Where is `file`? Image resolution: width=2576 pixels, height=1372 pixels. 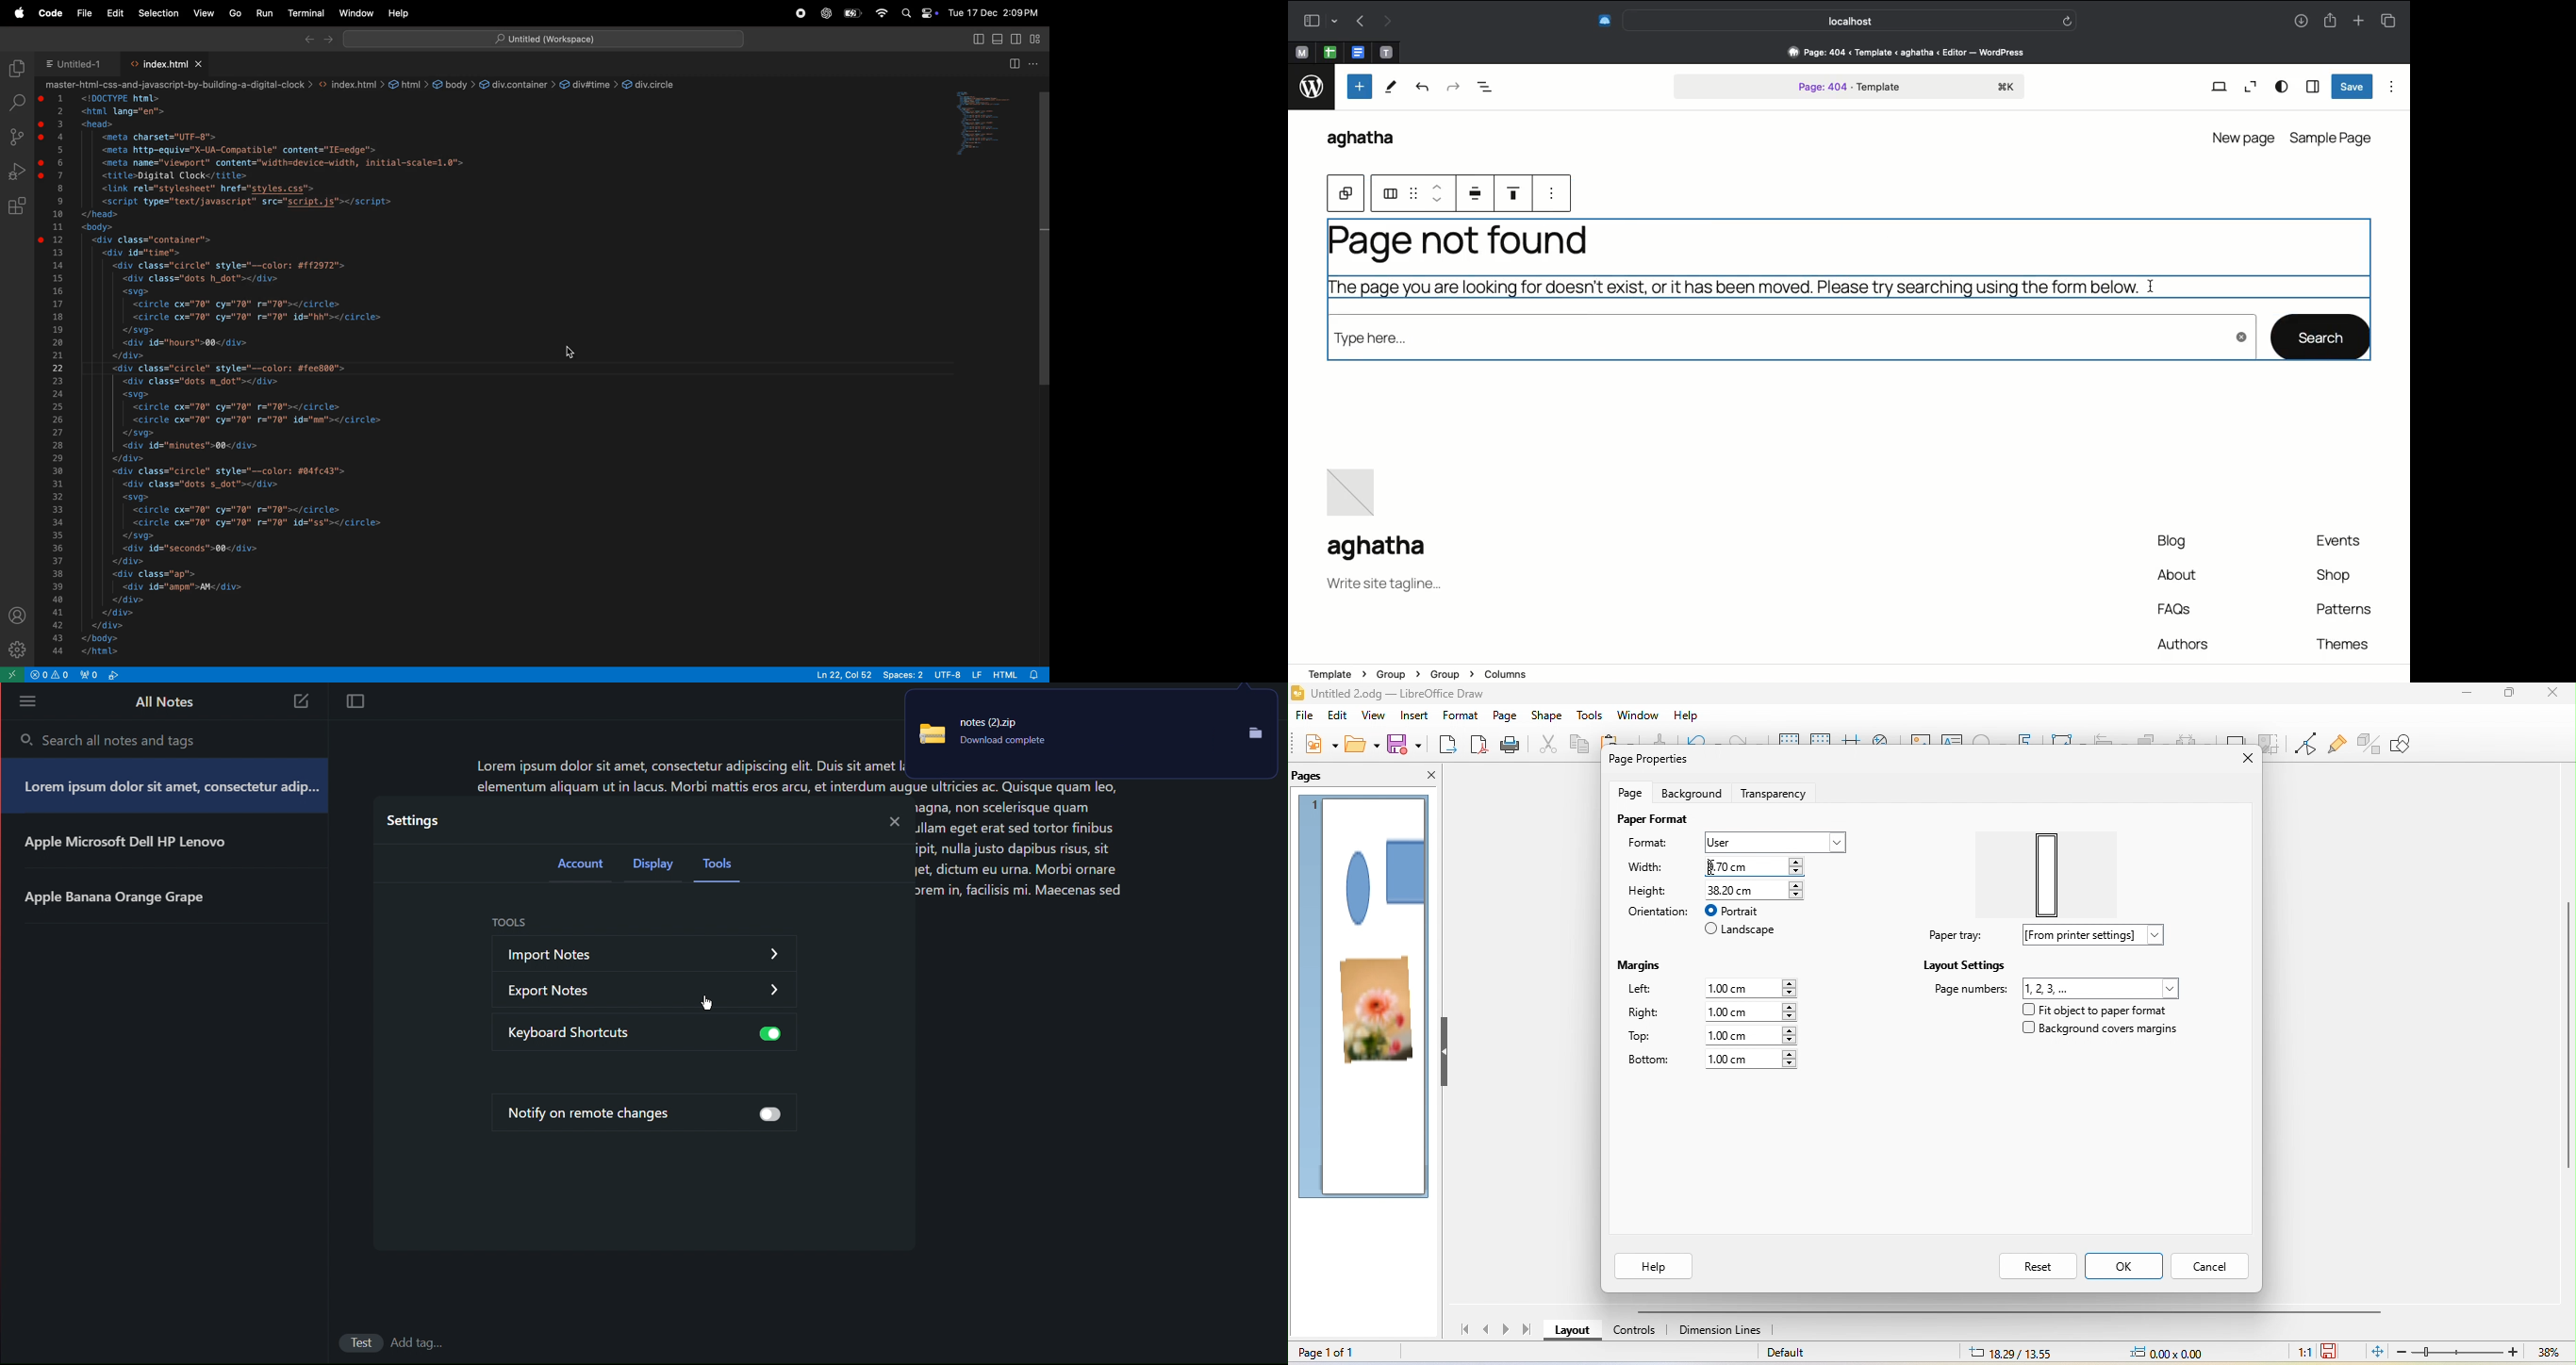
file is located at coordinates (1305, 718).